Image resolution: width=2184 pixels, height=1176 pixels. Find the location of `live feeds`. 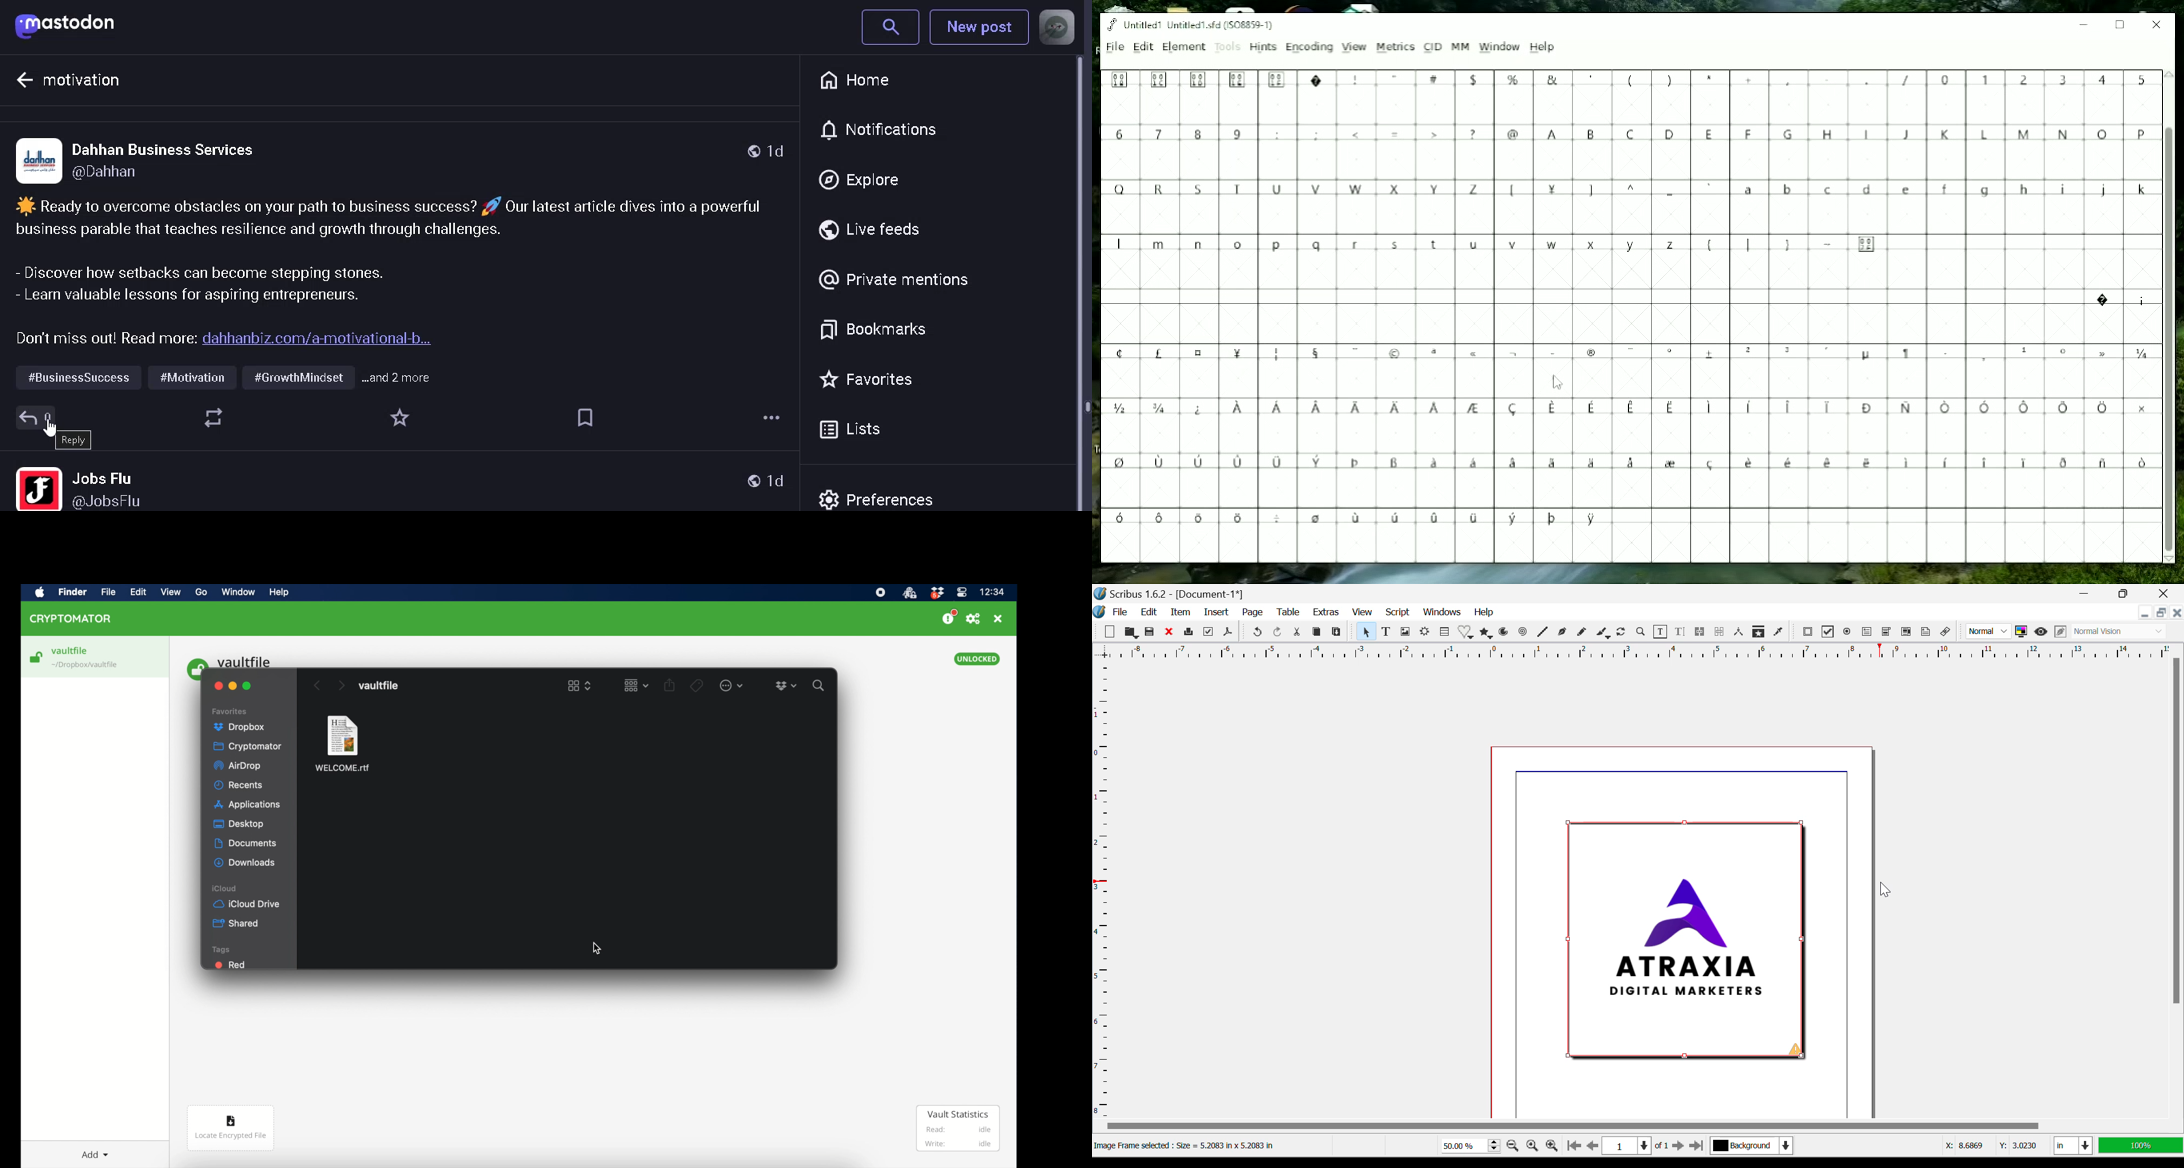

live feeds is located at coordinates (878, 230).